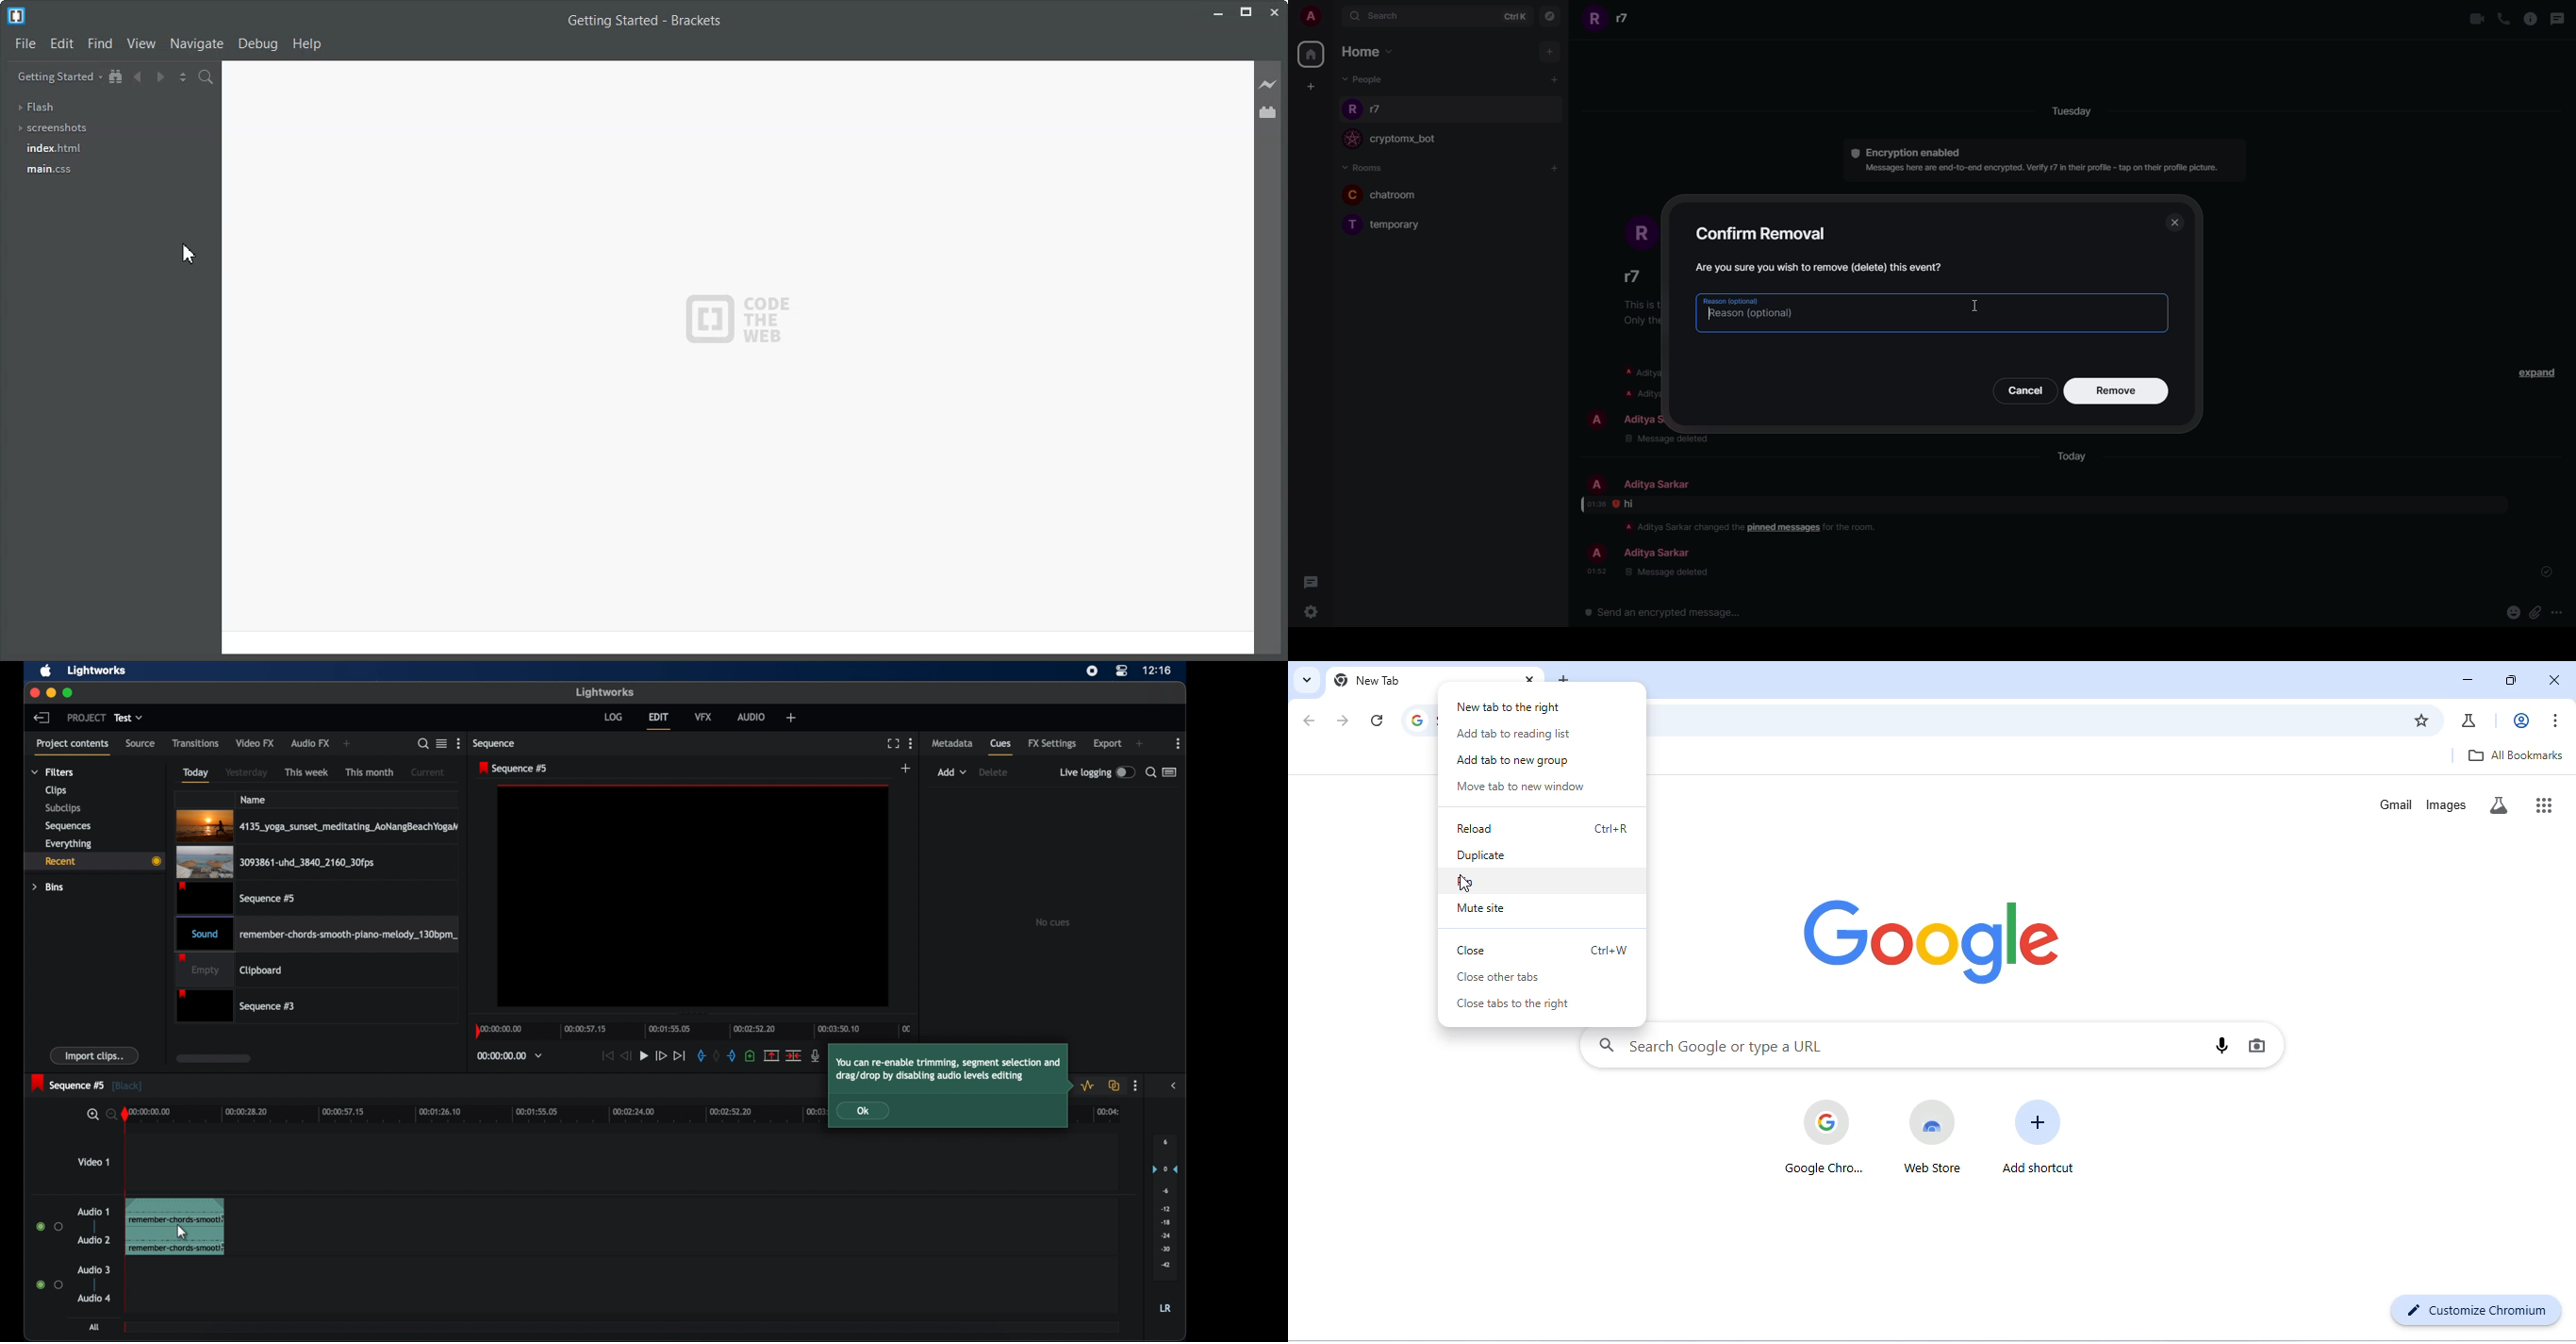 Image resolution: width=2576 pixels, height=1344 pixels. Describe the element at coordinates (182, 77) in the screenshot. I see `Split the editor vertically or Horizontally` at that location.